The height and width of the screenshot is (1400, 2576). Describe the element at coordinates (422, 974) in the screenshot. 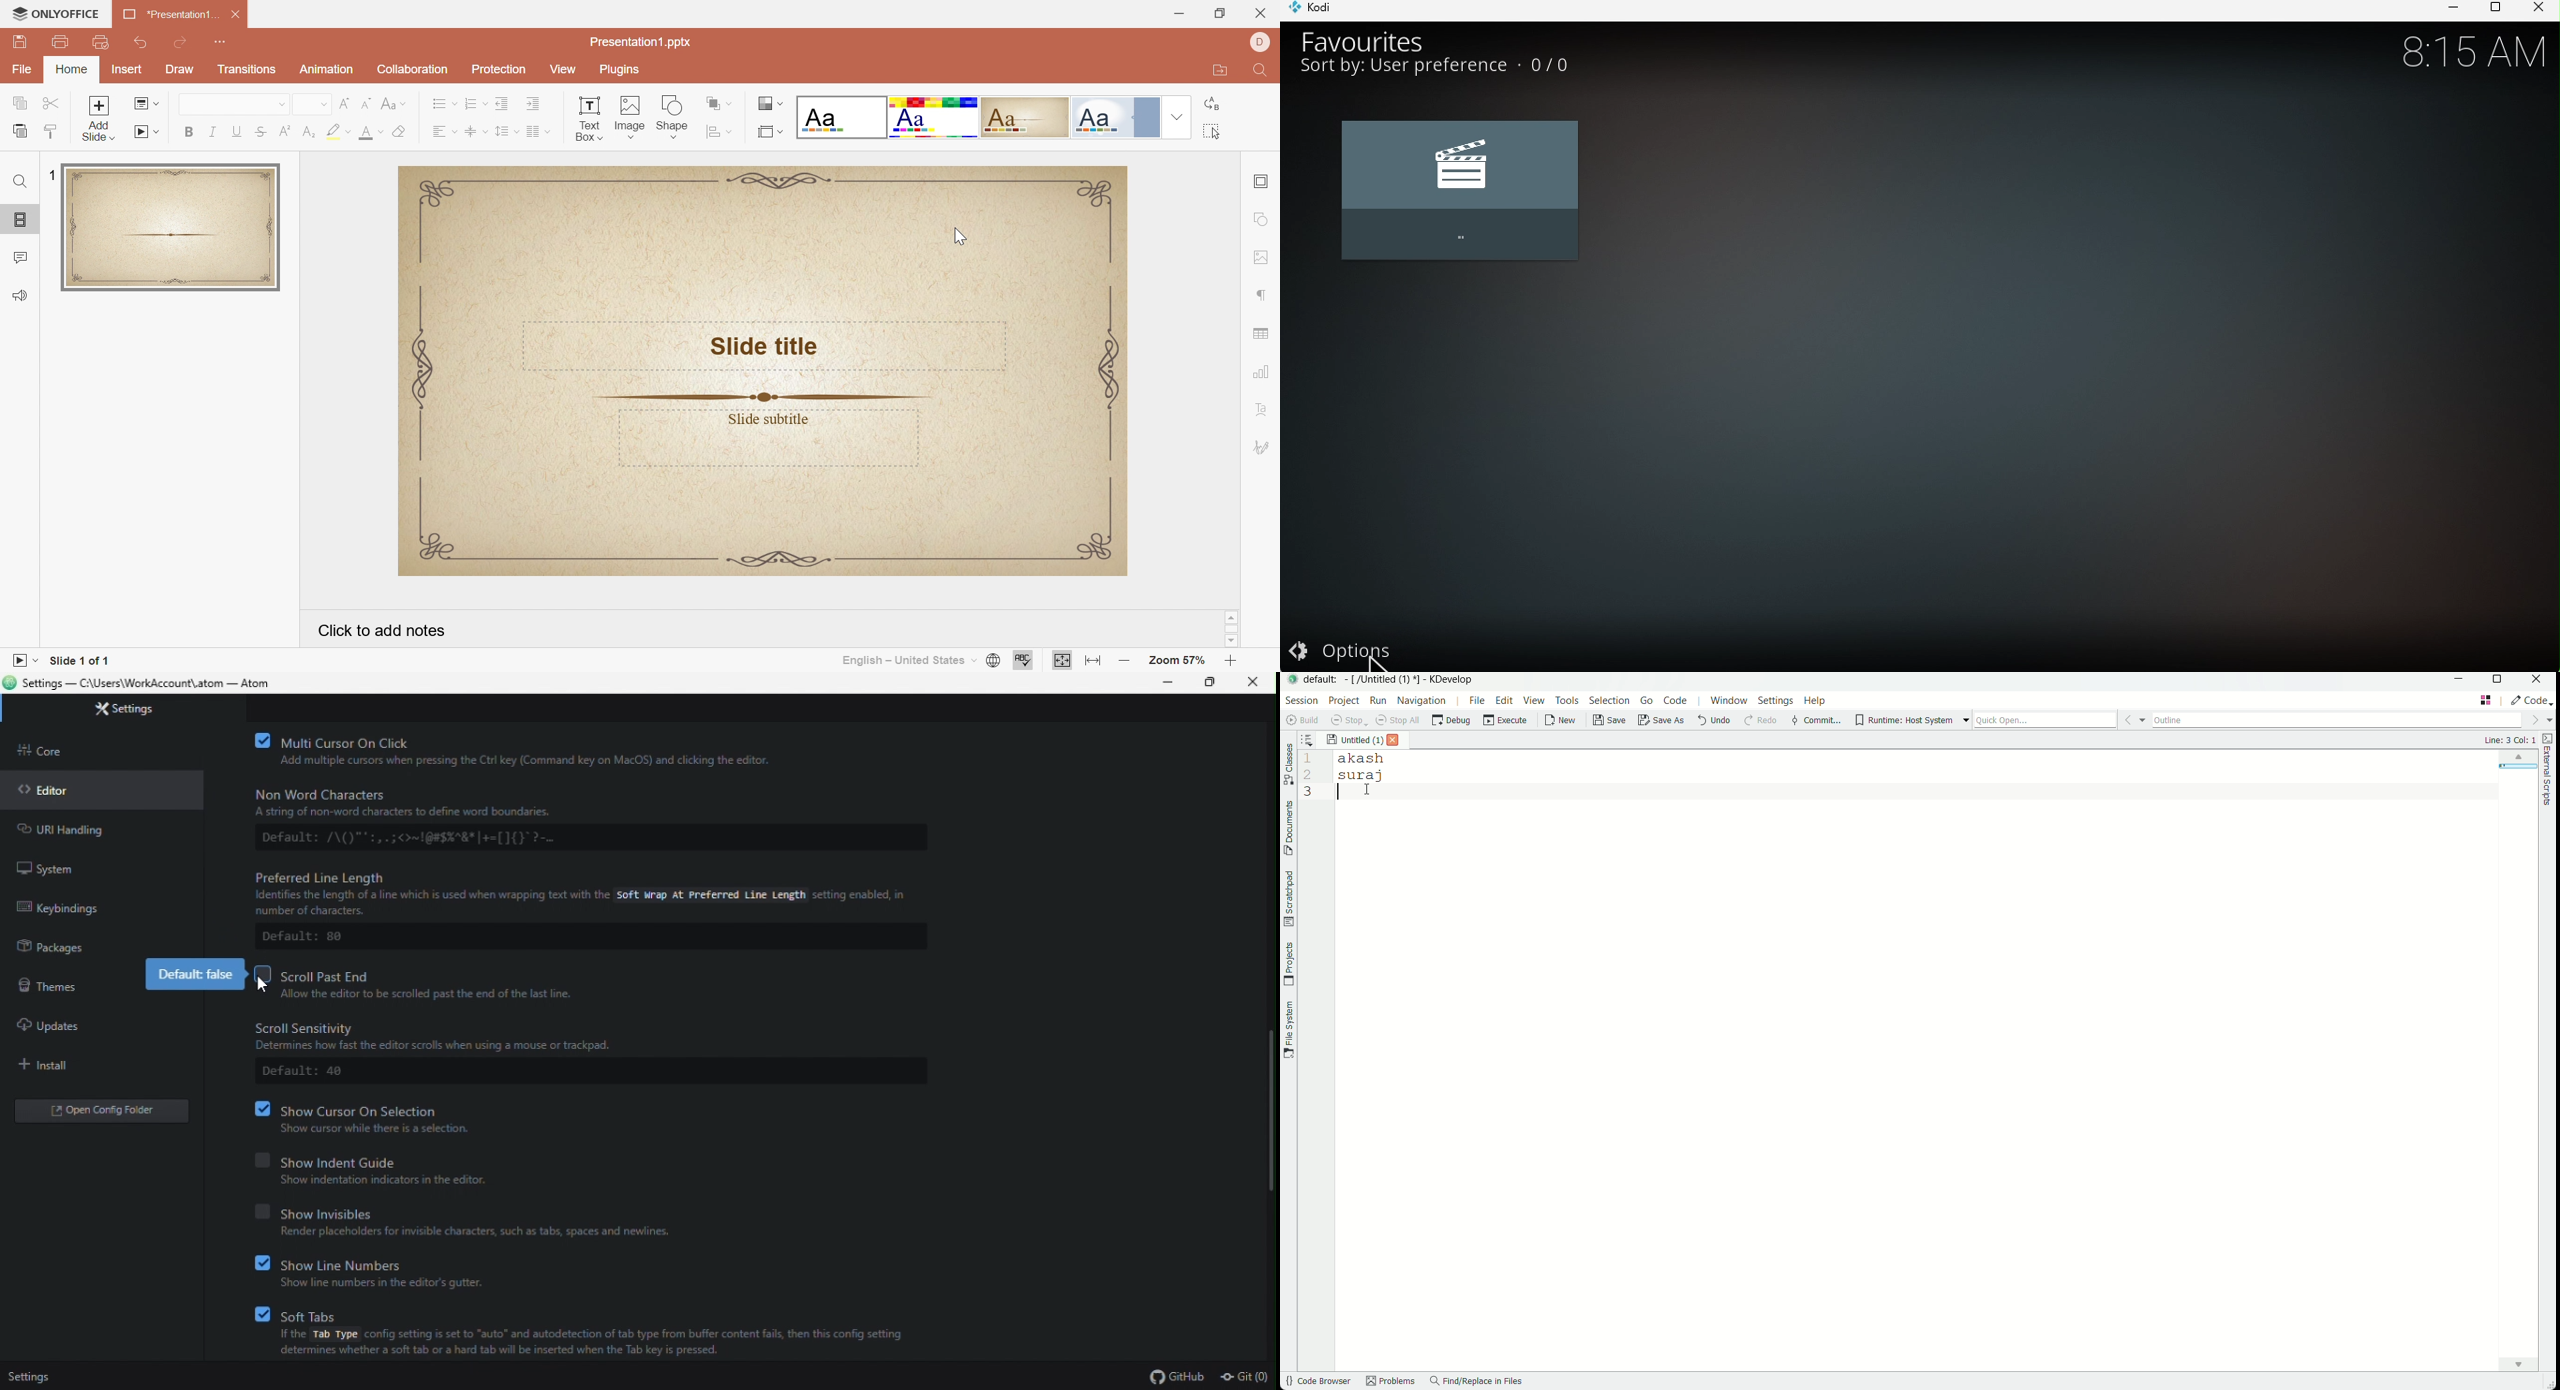

I see `Scroll past end` at that location.